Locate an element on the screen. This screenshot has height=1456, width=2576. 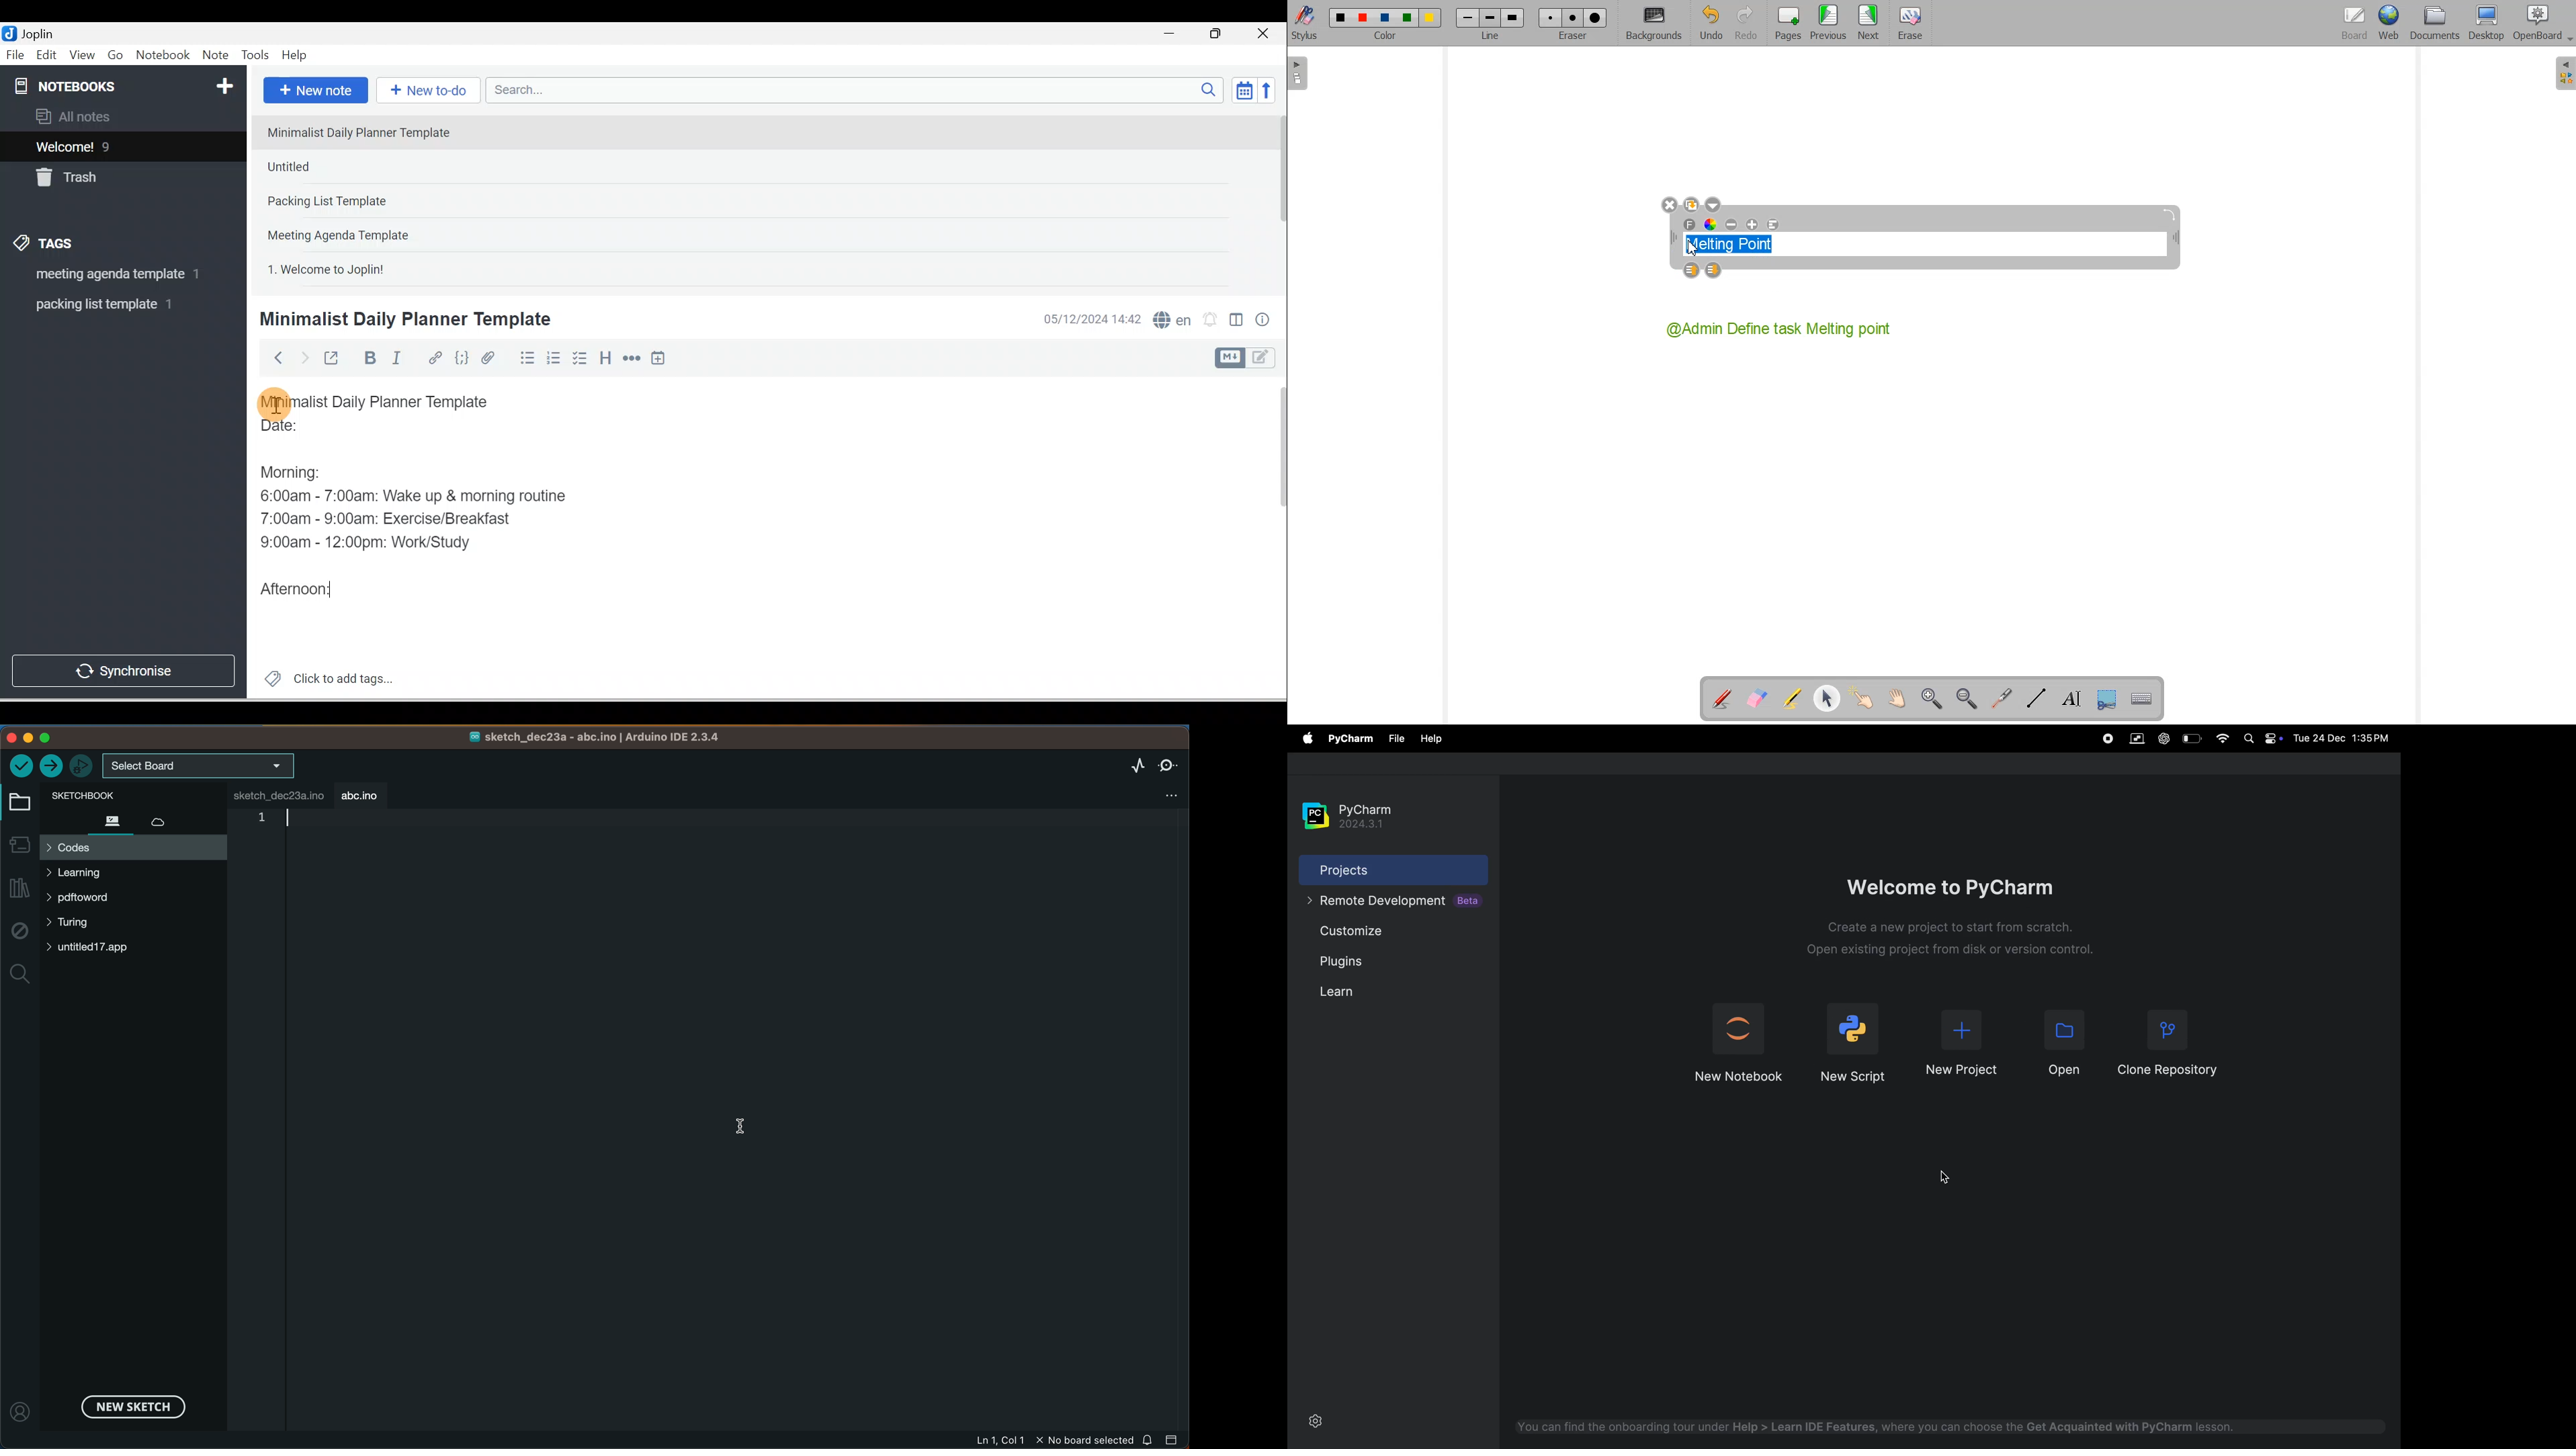
7:00am - 9:00am: Exercise/Breakfast is located at coordinates (388, 517).